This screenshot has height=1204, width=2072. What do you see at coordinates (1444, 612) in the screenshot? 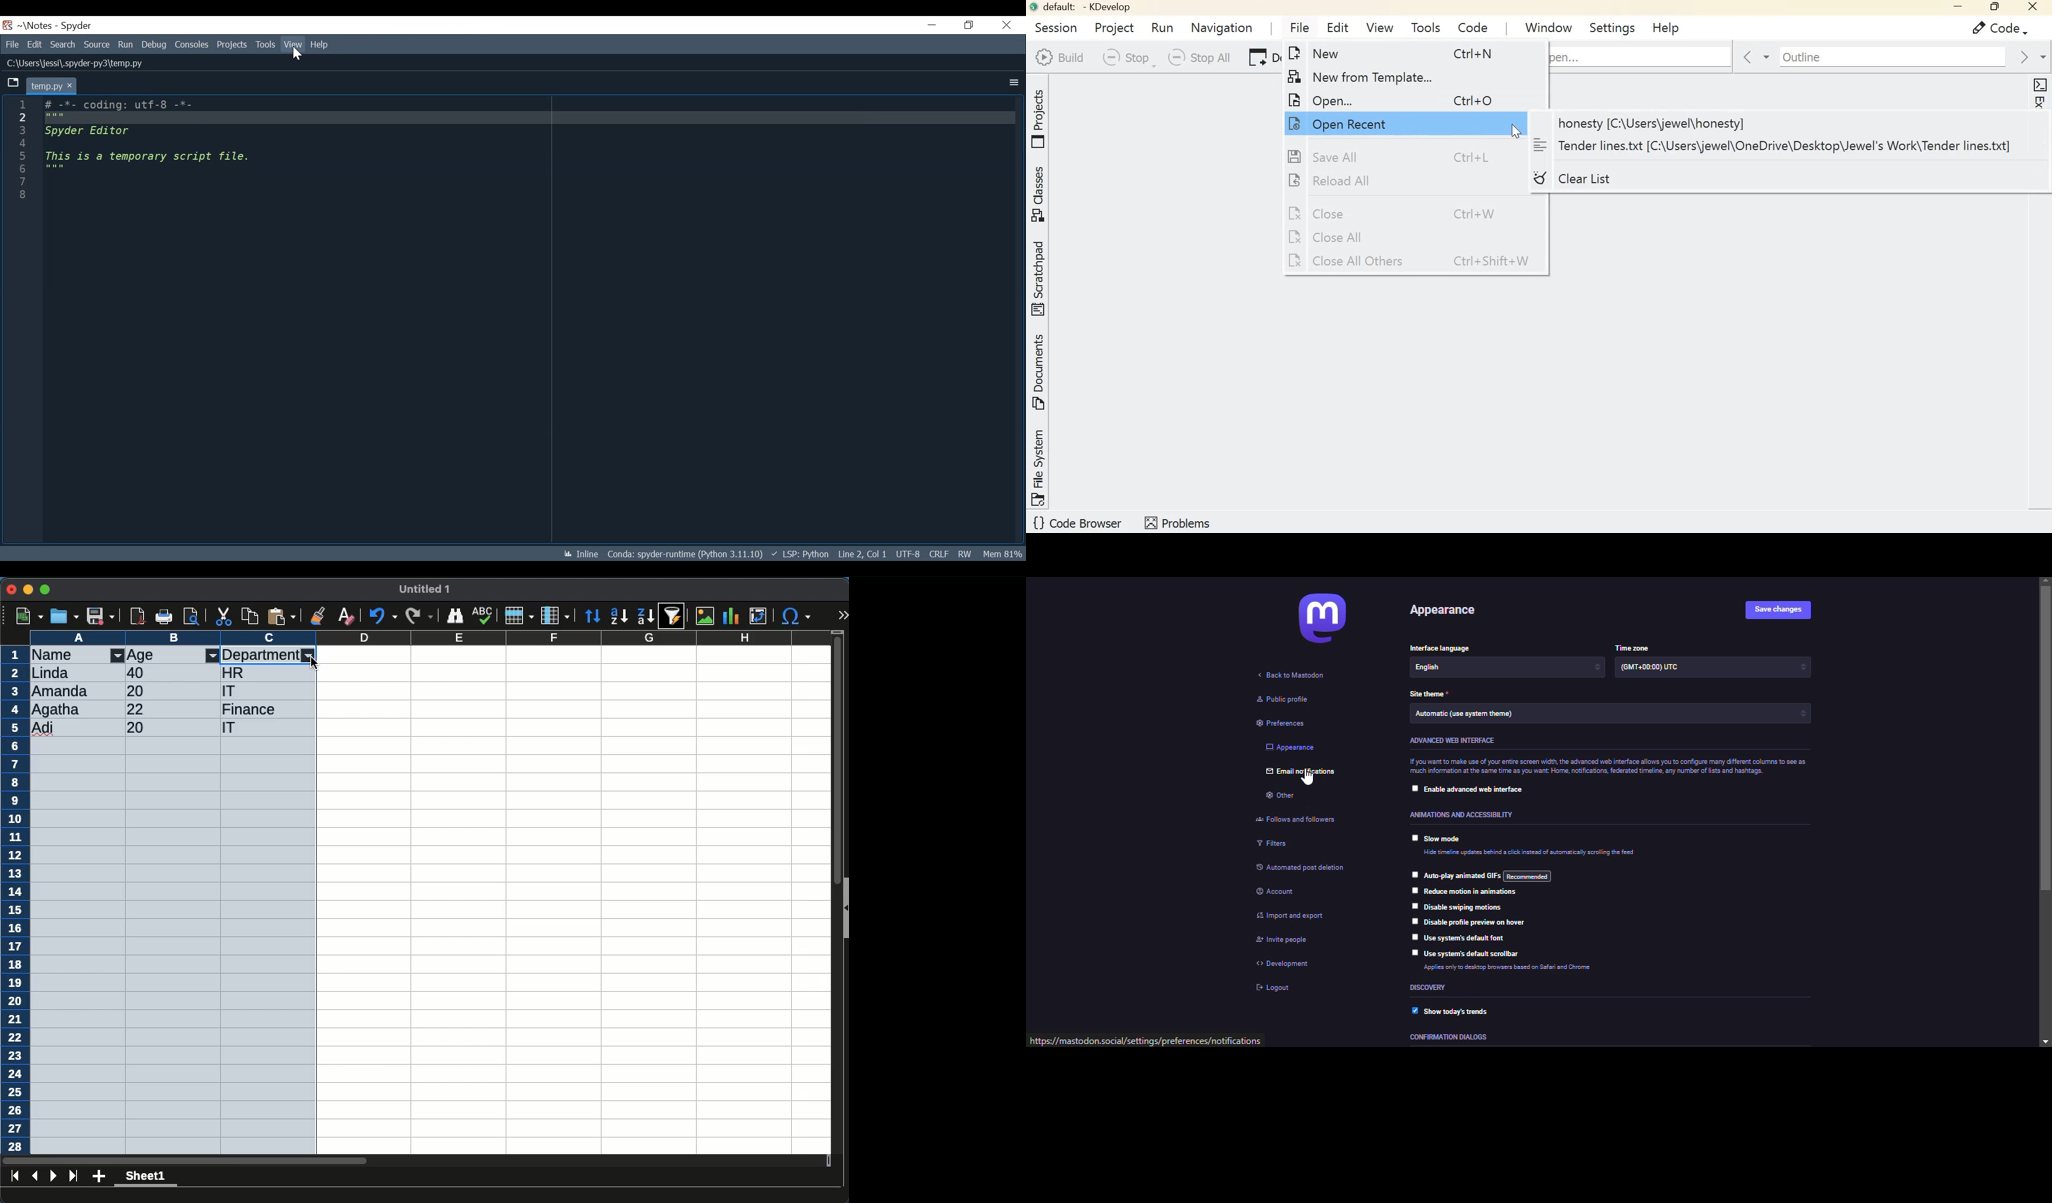
I see `appearance` at bounding box center [1444, 612].